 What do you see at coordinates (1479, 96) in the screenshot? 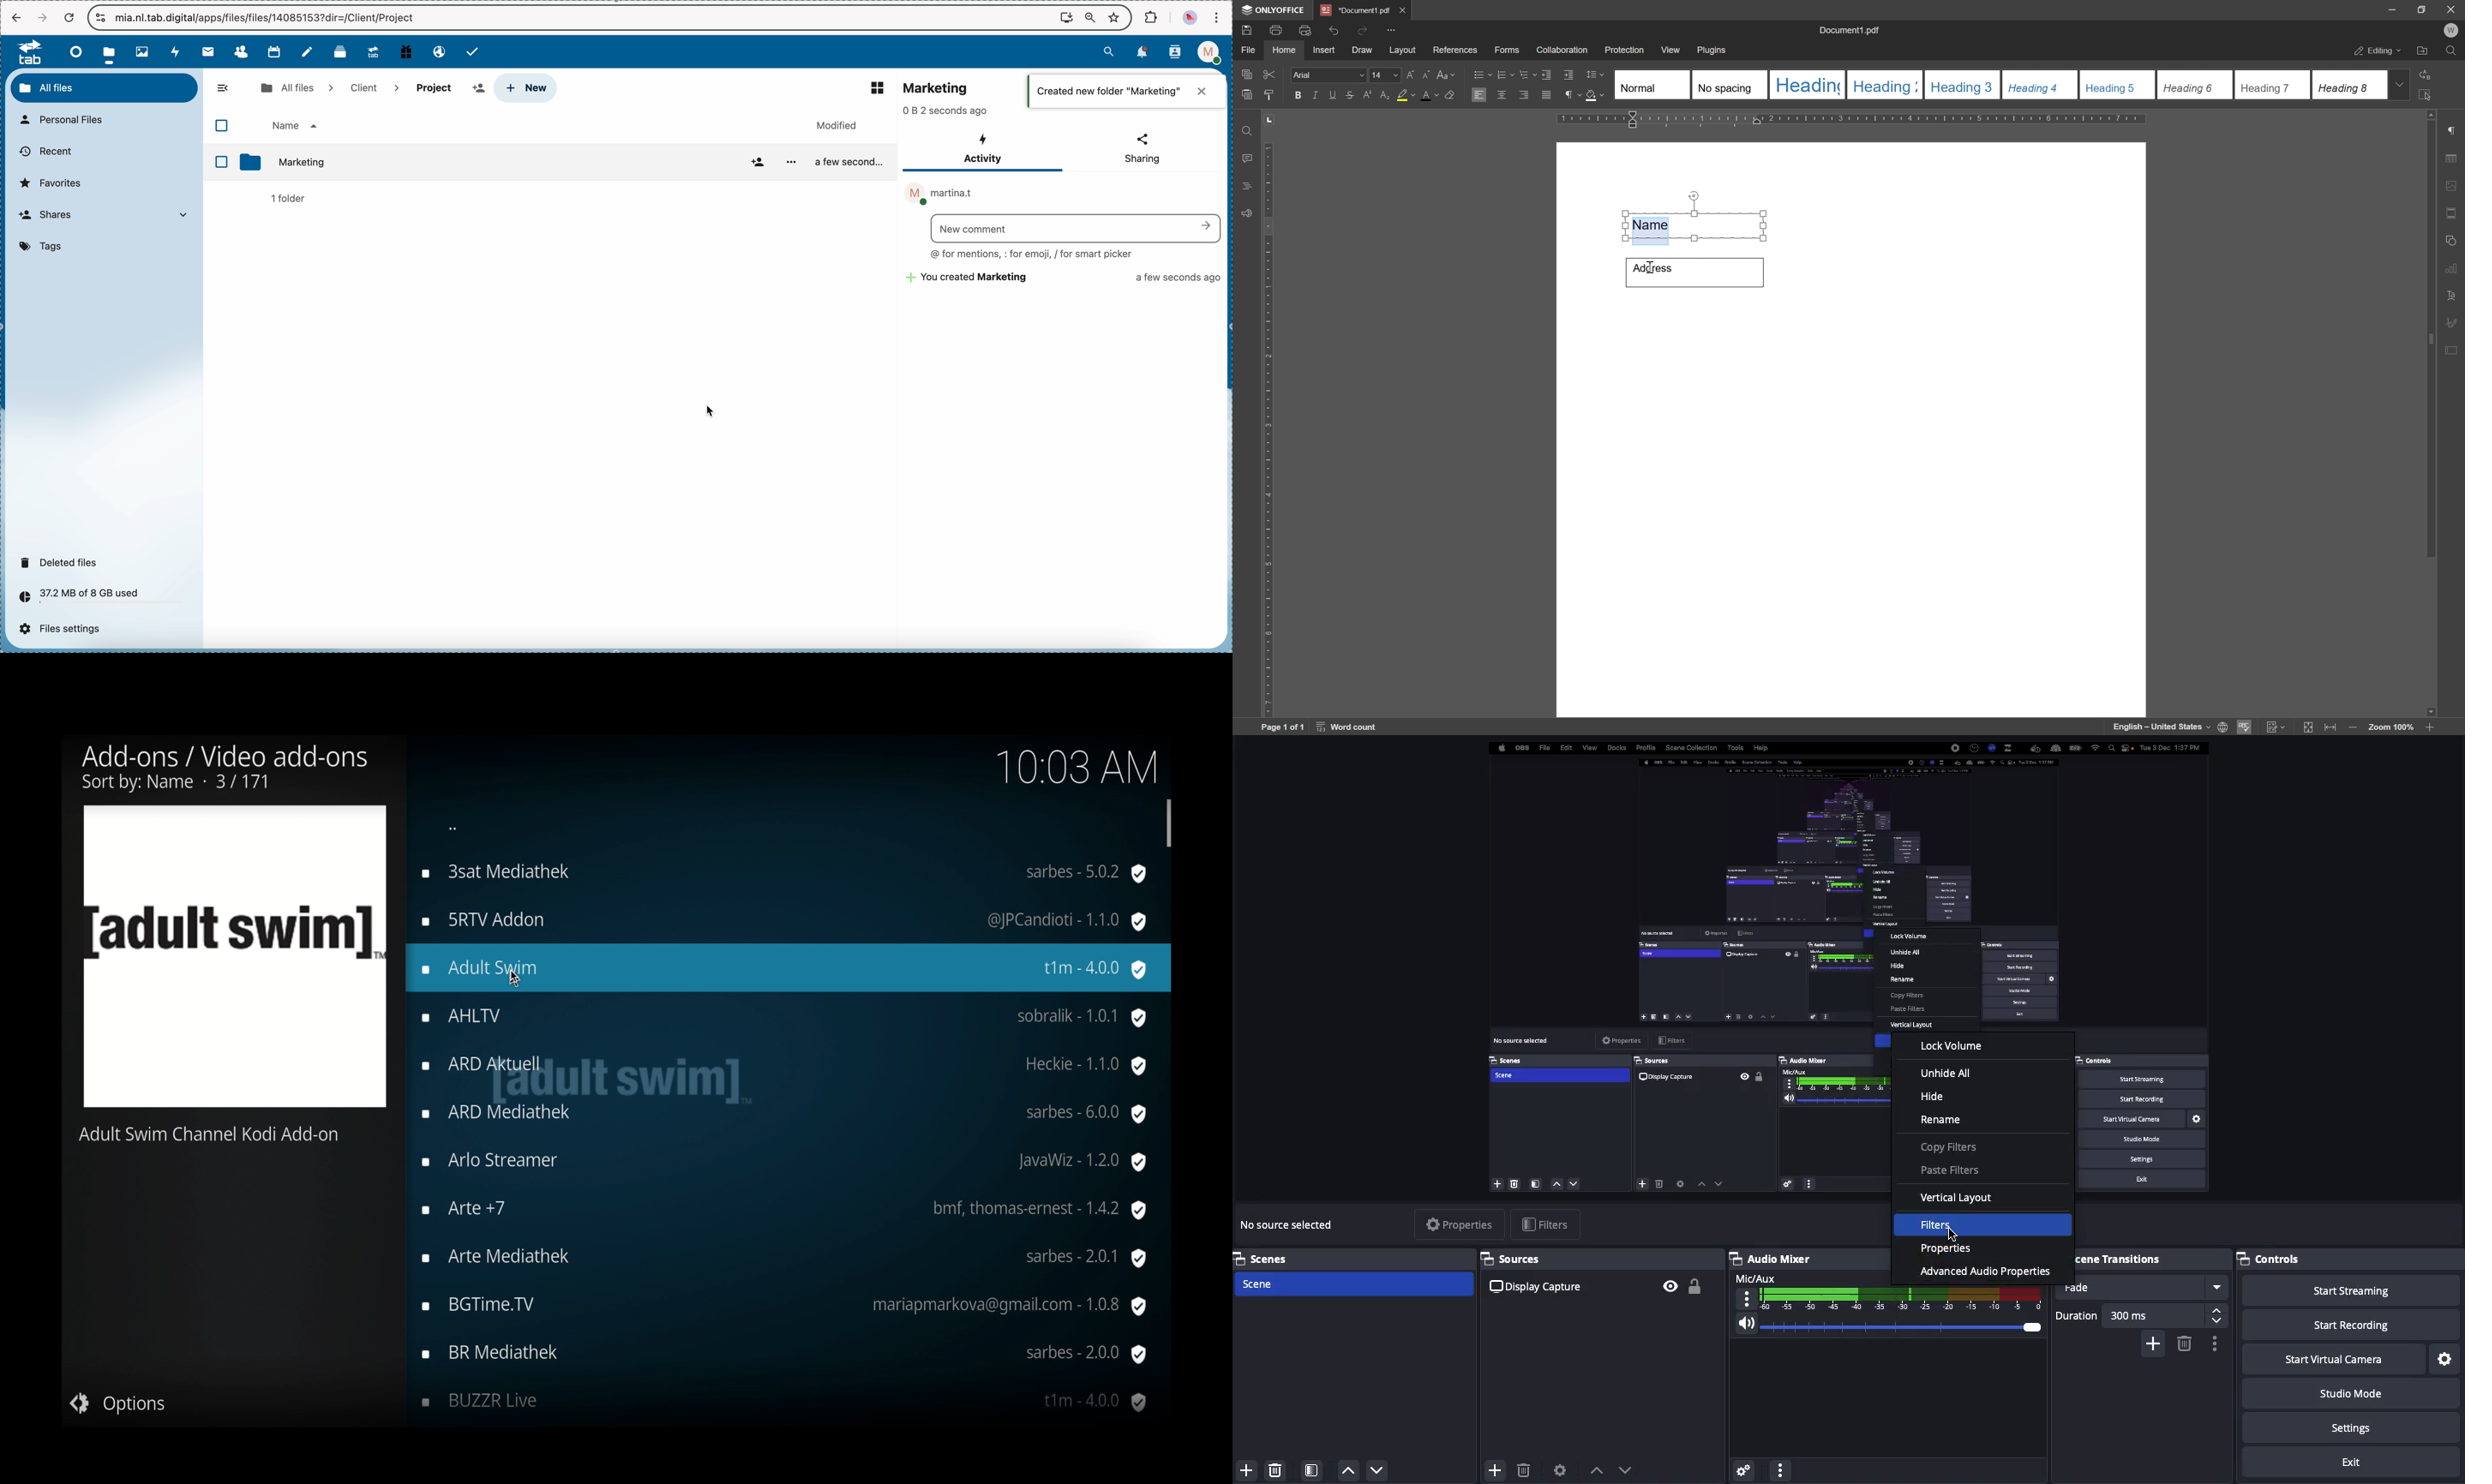
I see `Align left` at bounding box center [1479, 96].